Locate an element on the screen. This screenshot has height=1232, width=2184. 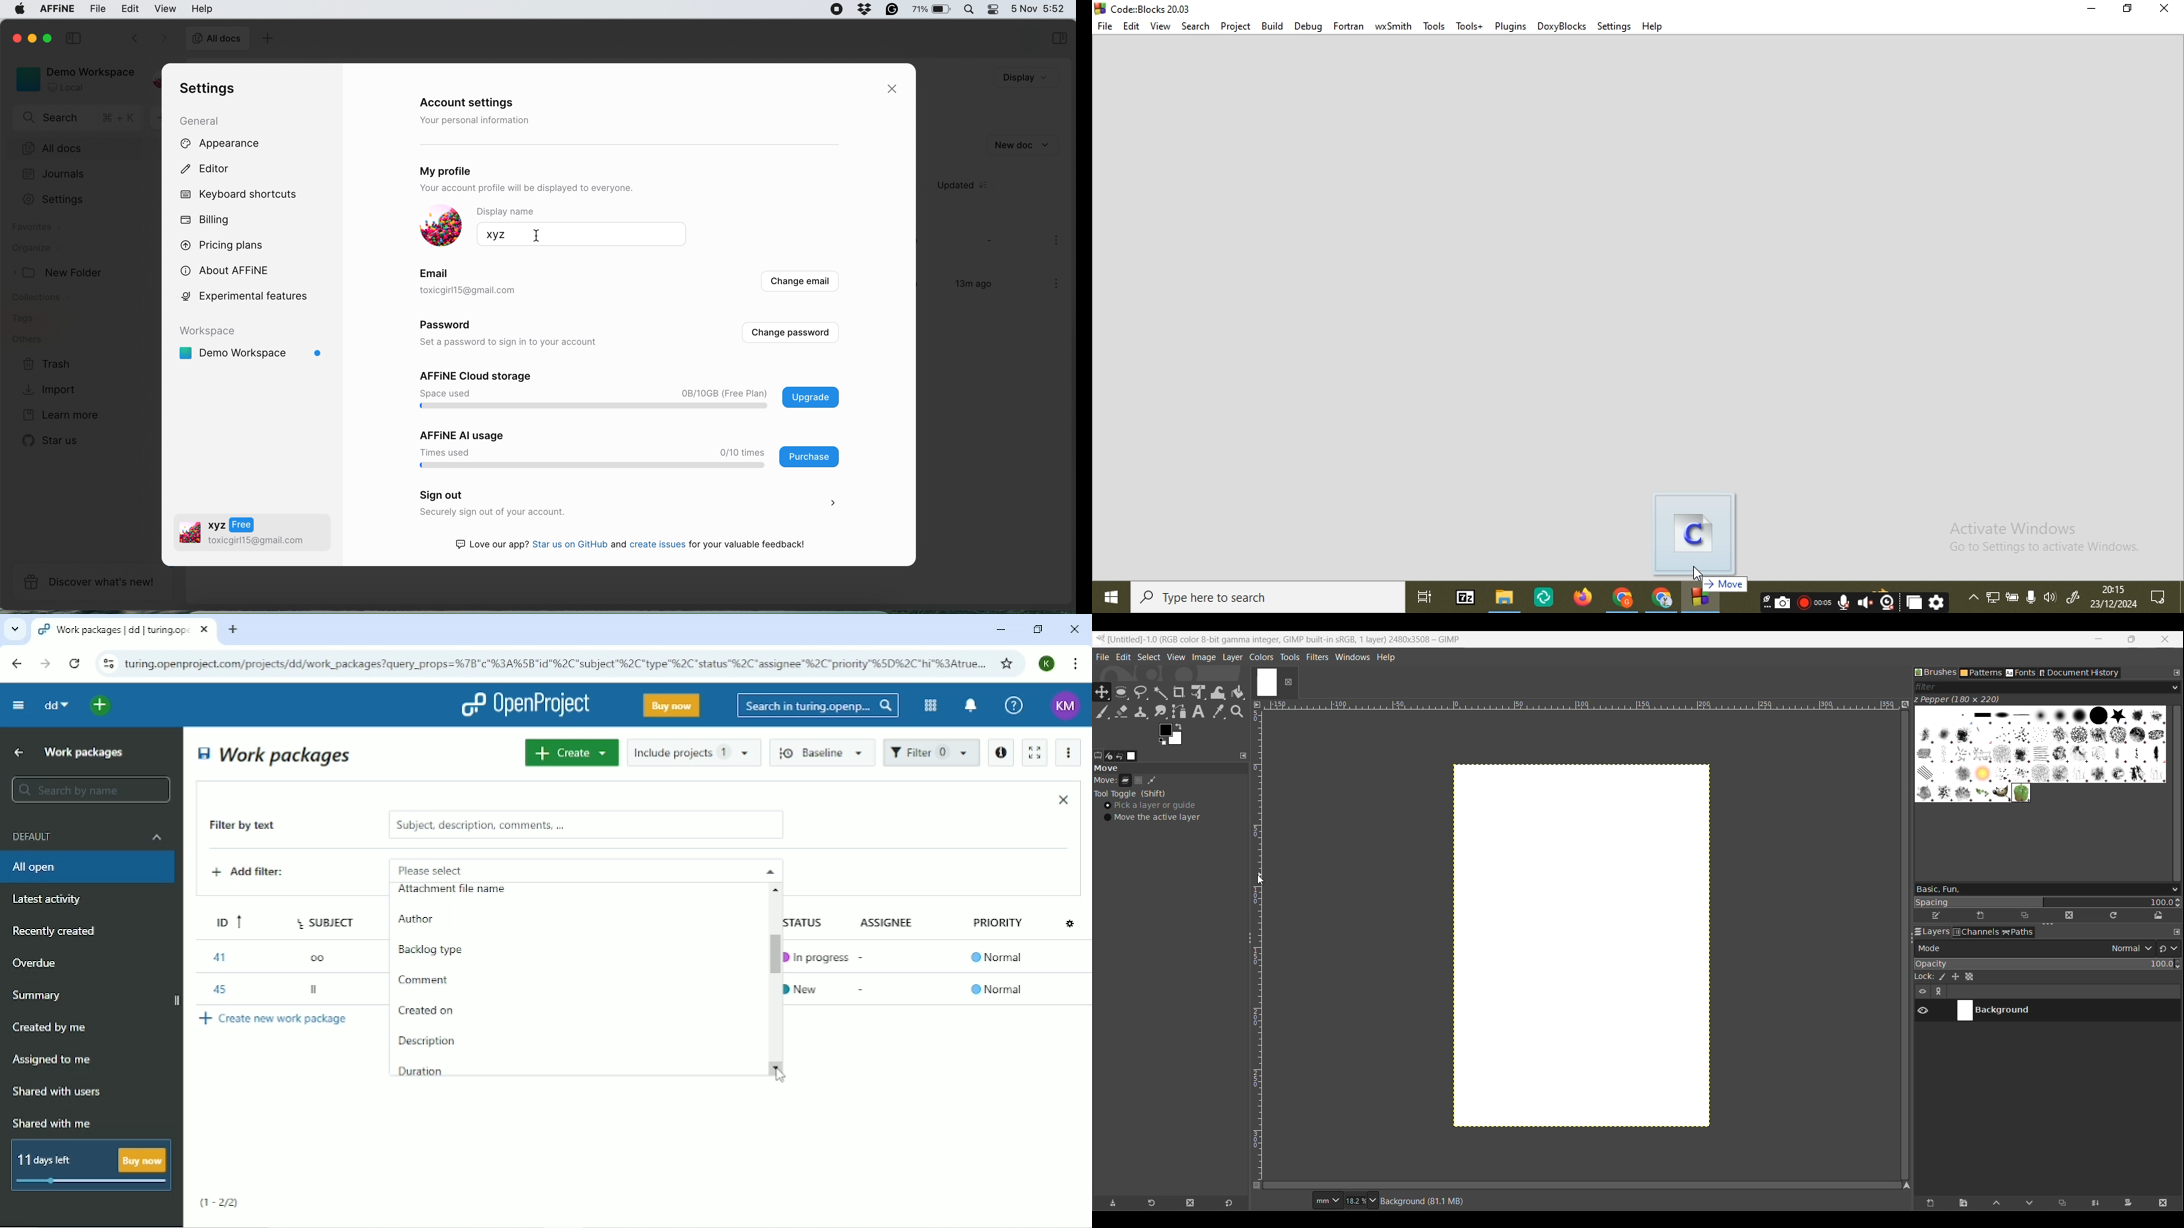
Help menu is located at coordinates (1385, 657).